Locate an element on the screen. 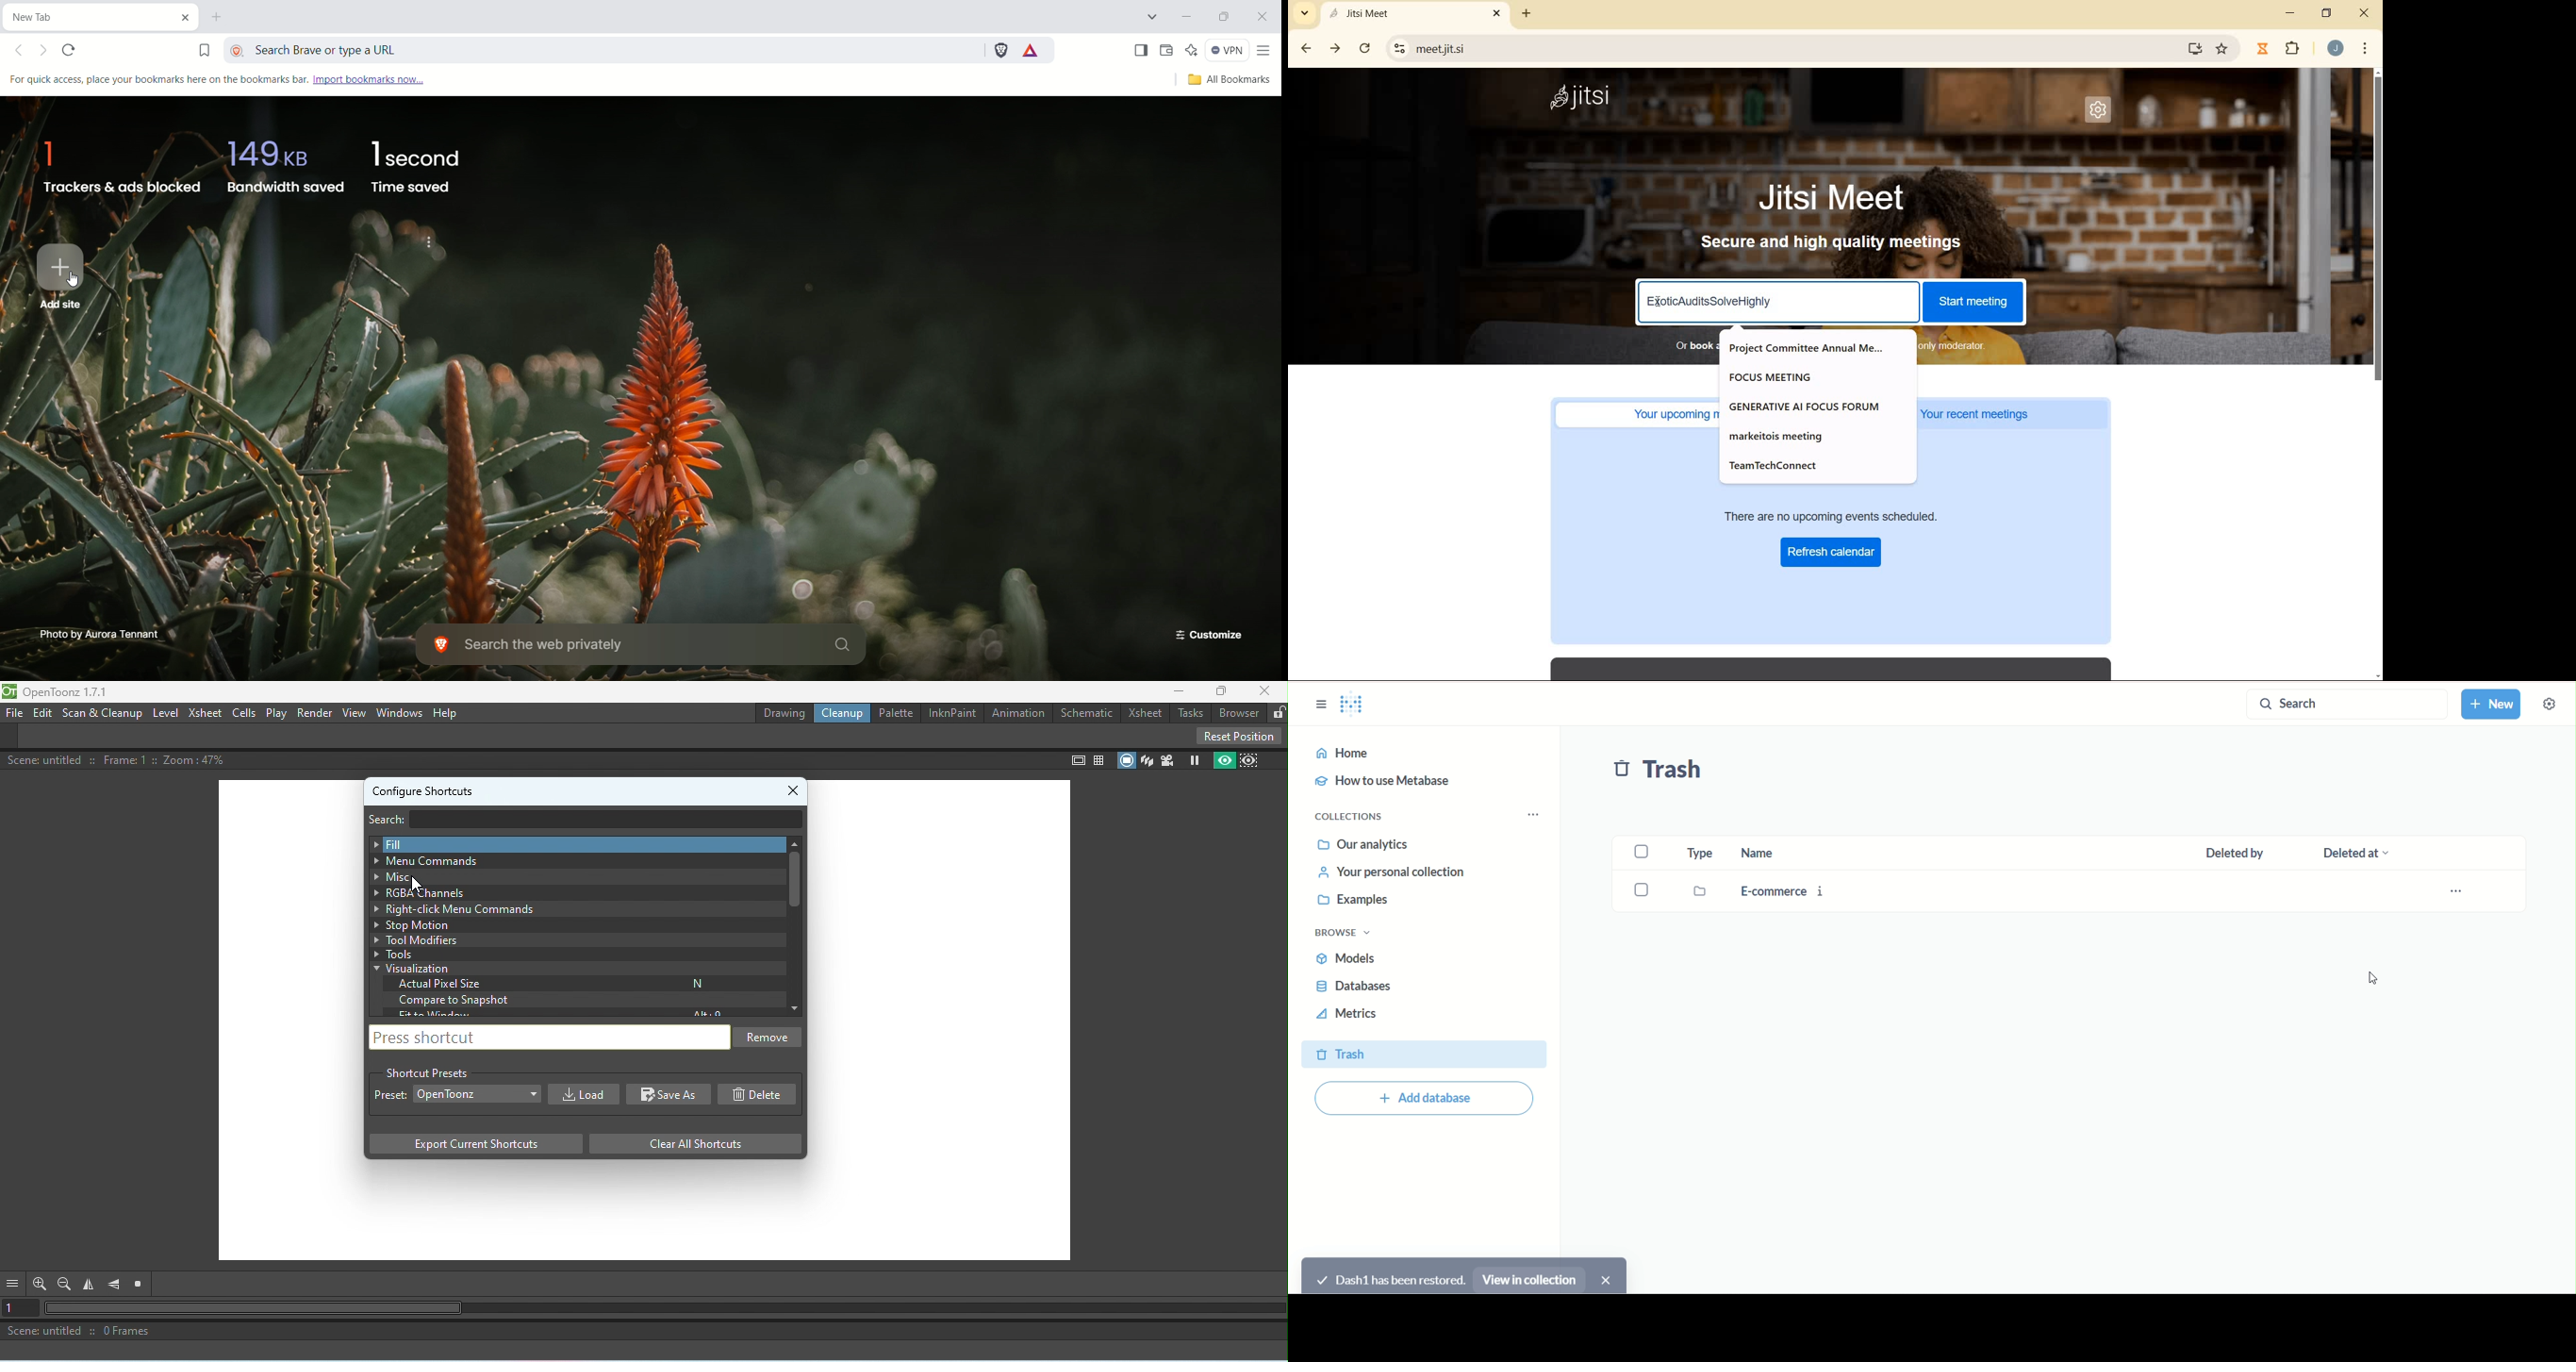  Jitsi Meet is located at coordinates (1833, 198).